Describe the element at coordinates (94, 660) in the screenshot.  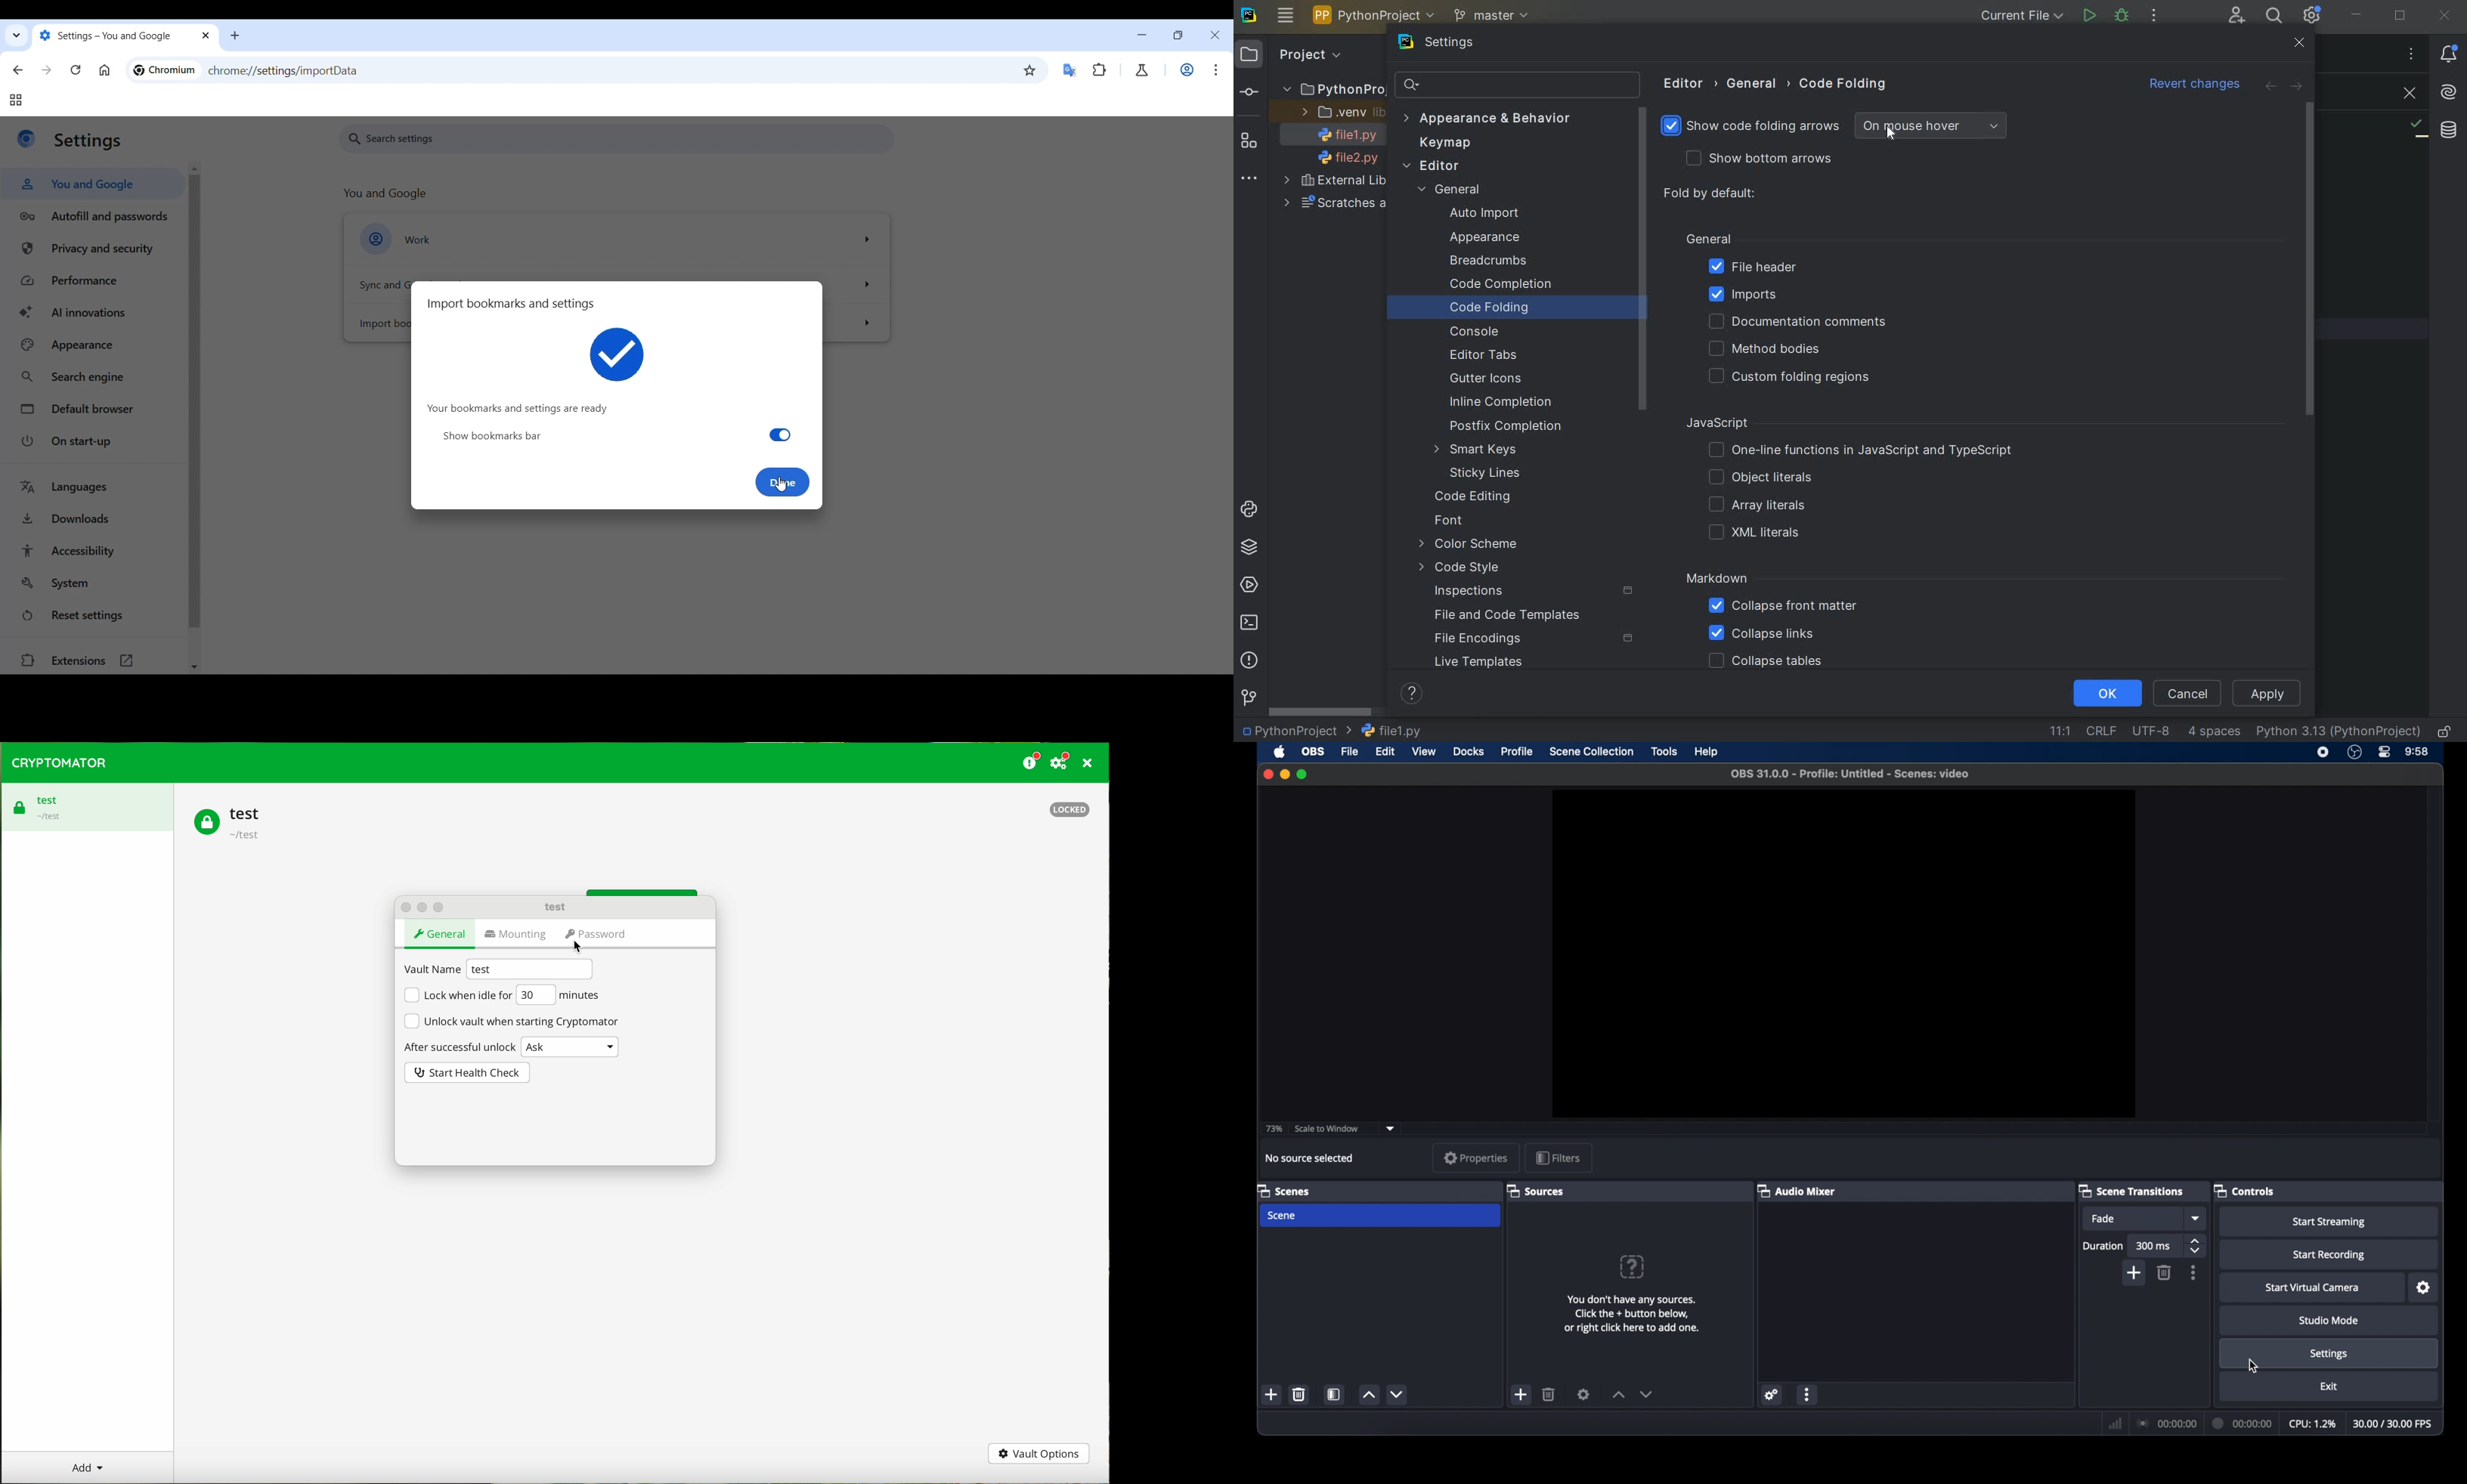
I see `Extensions` at that location.